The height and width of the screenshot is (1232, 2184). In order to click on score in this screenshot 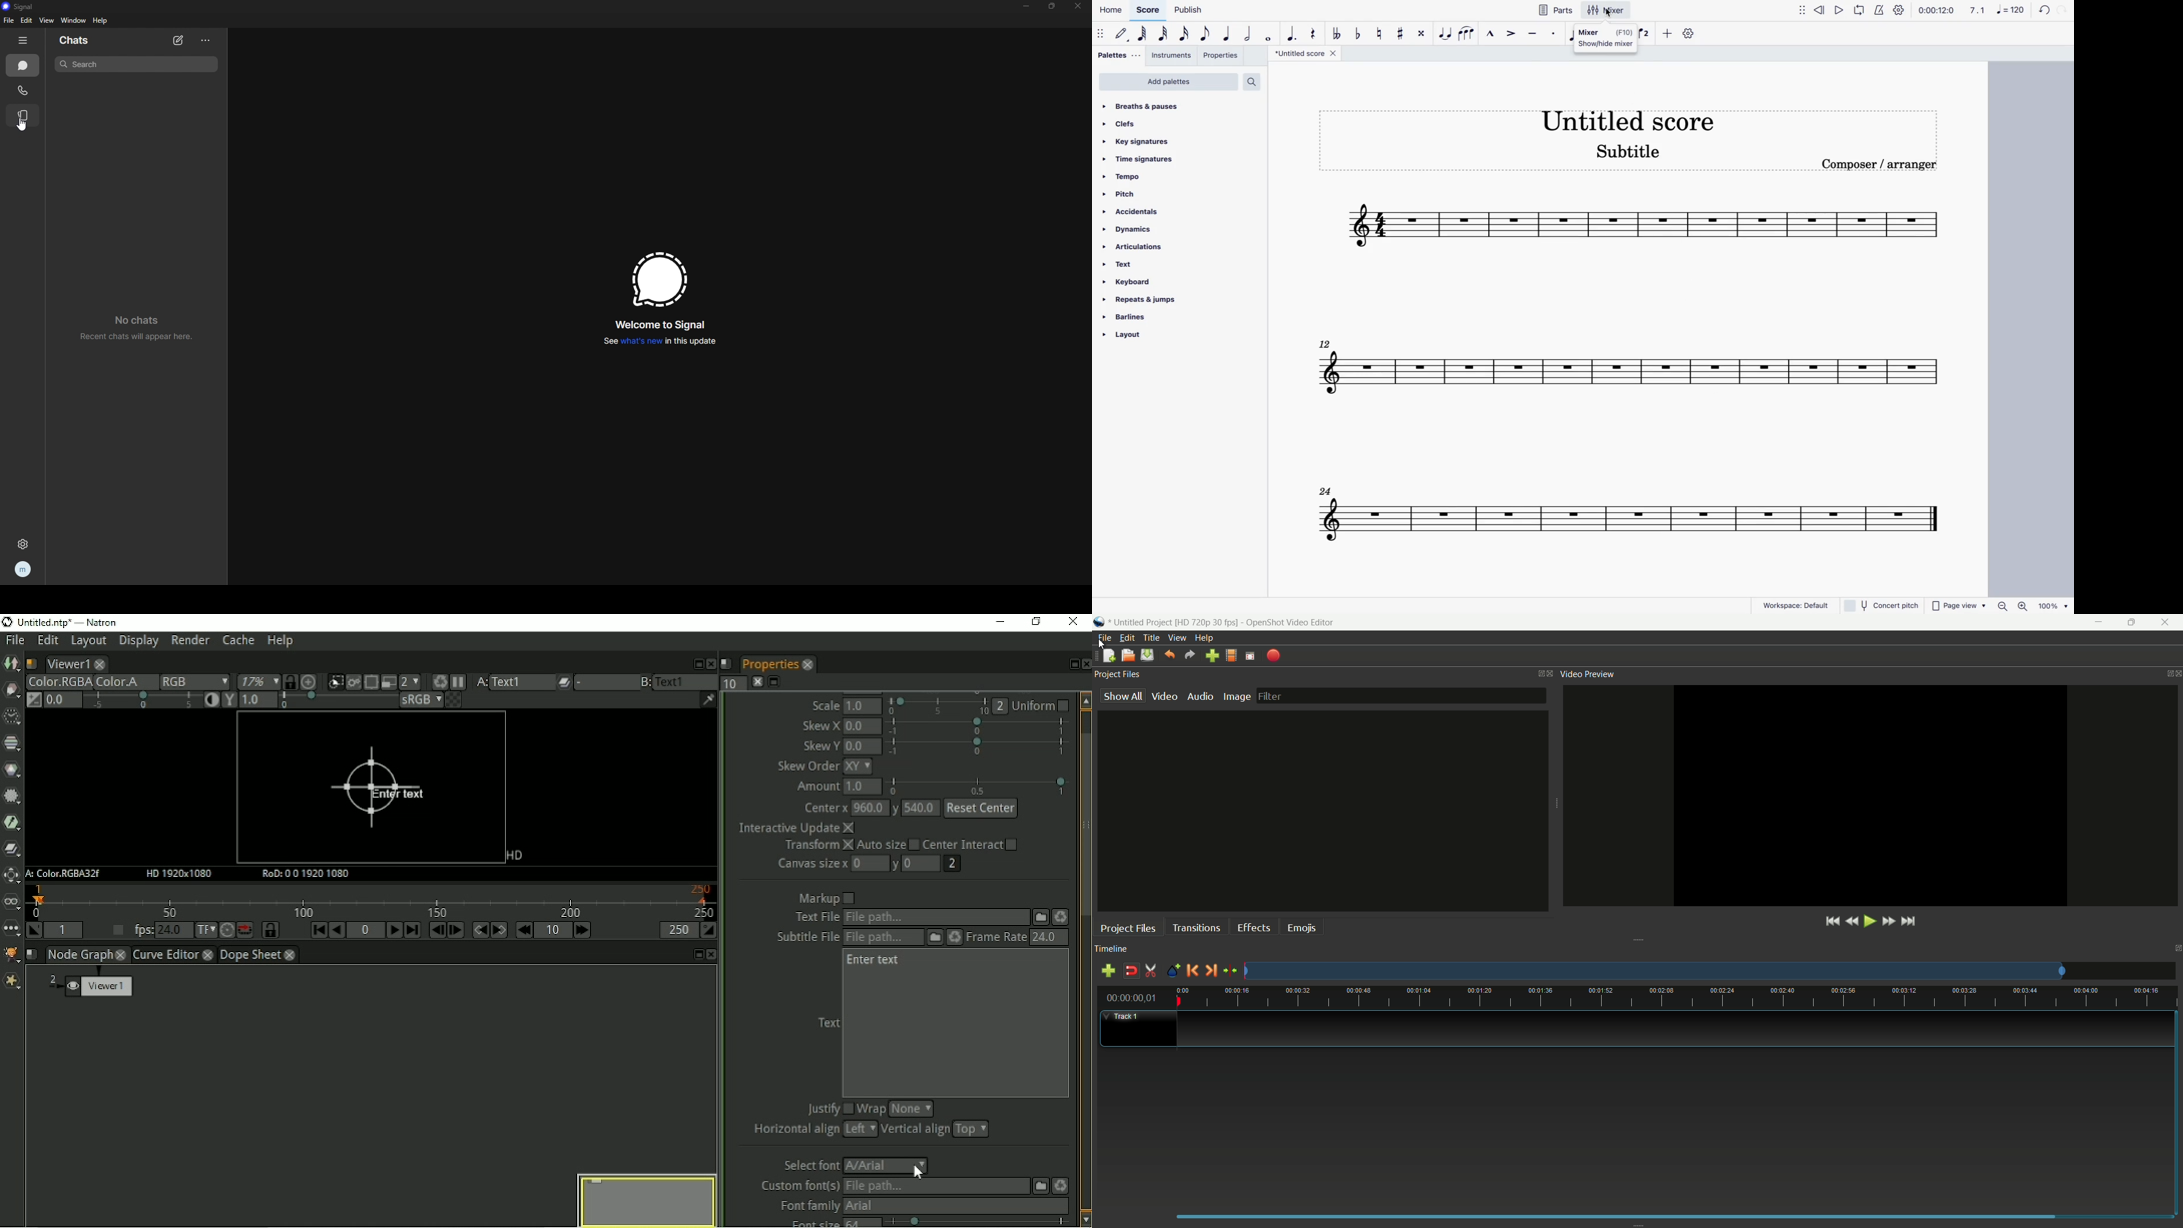, I will do `click(1149, 11)`.